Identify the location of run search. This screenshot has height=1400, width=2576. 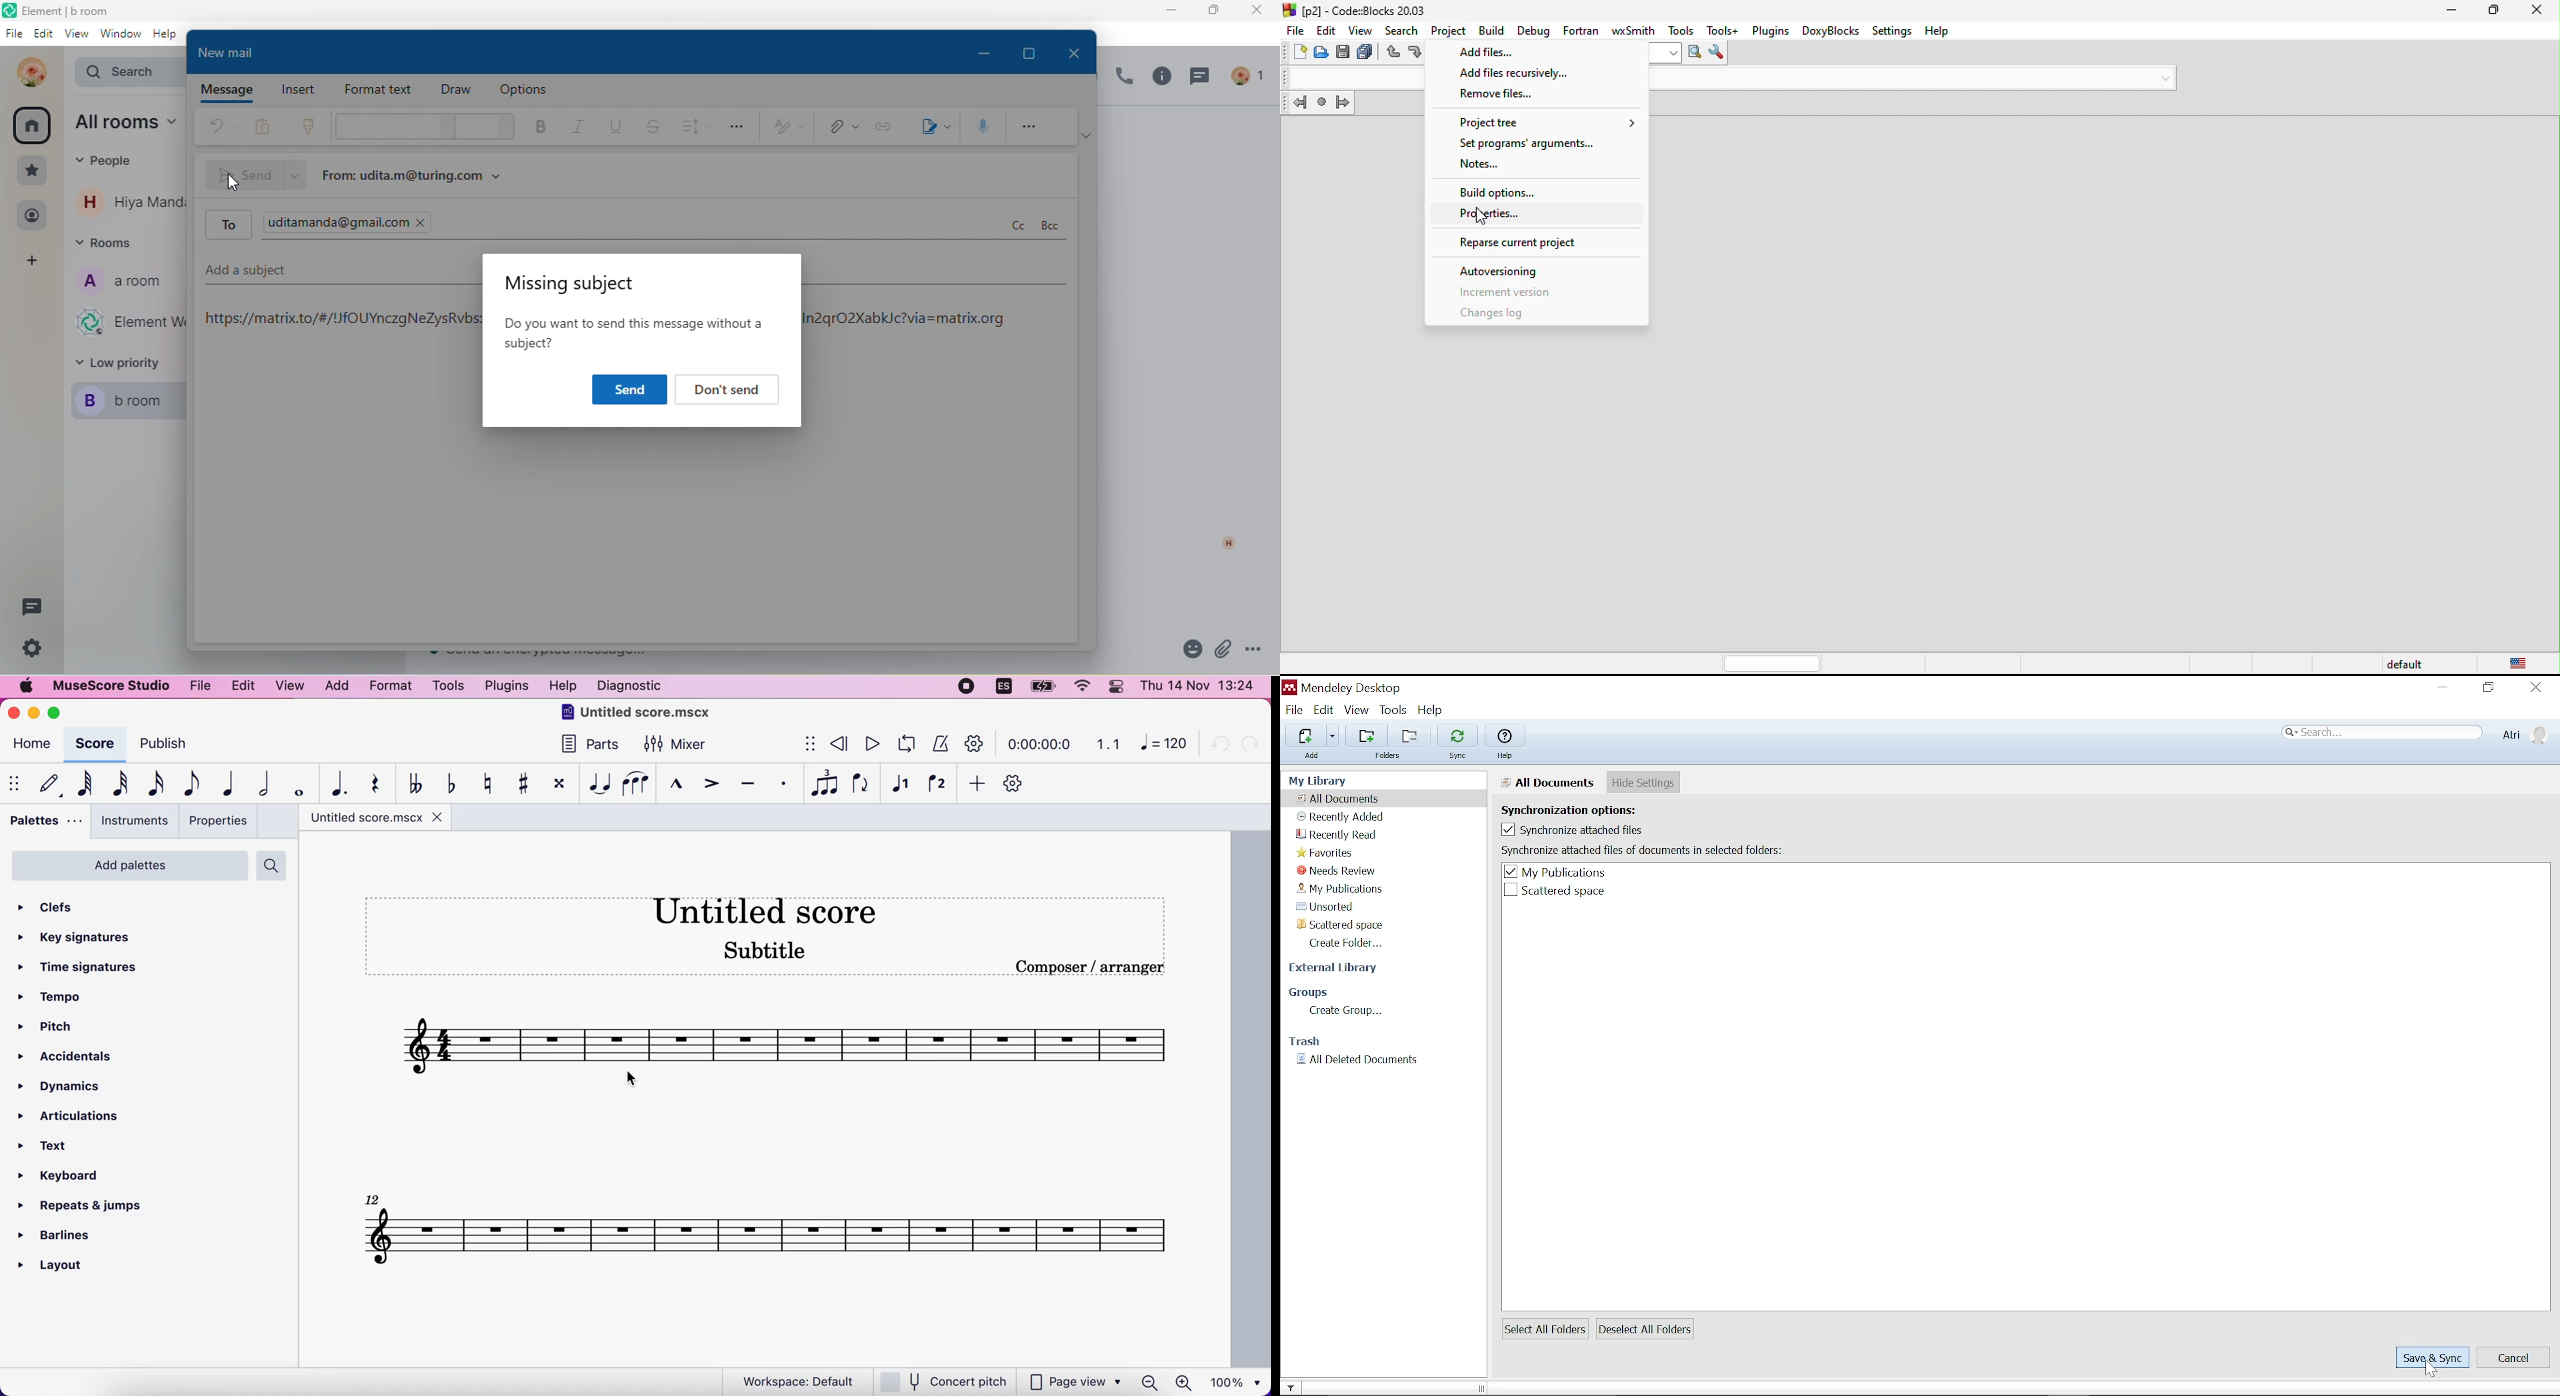
(1695, 54).